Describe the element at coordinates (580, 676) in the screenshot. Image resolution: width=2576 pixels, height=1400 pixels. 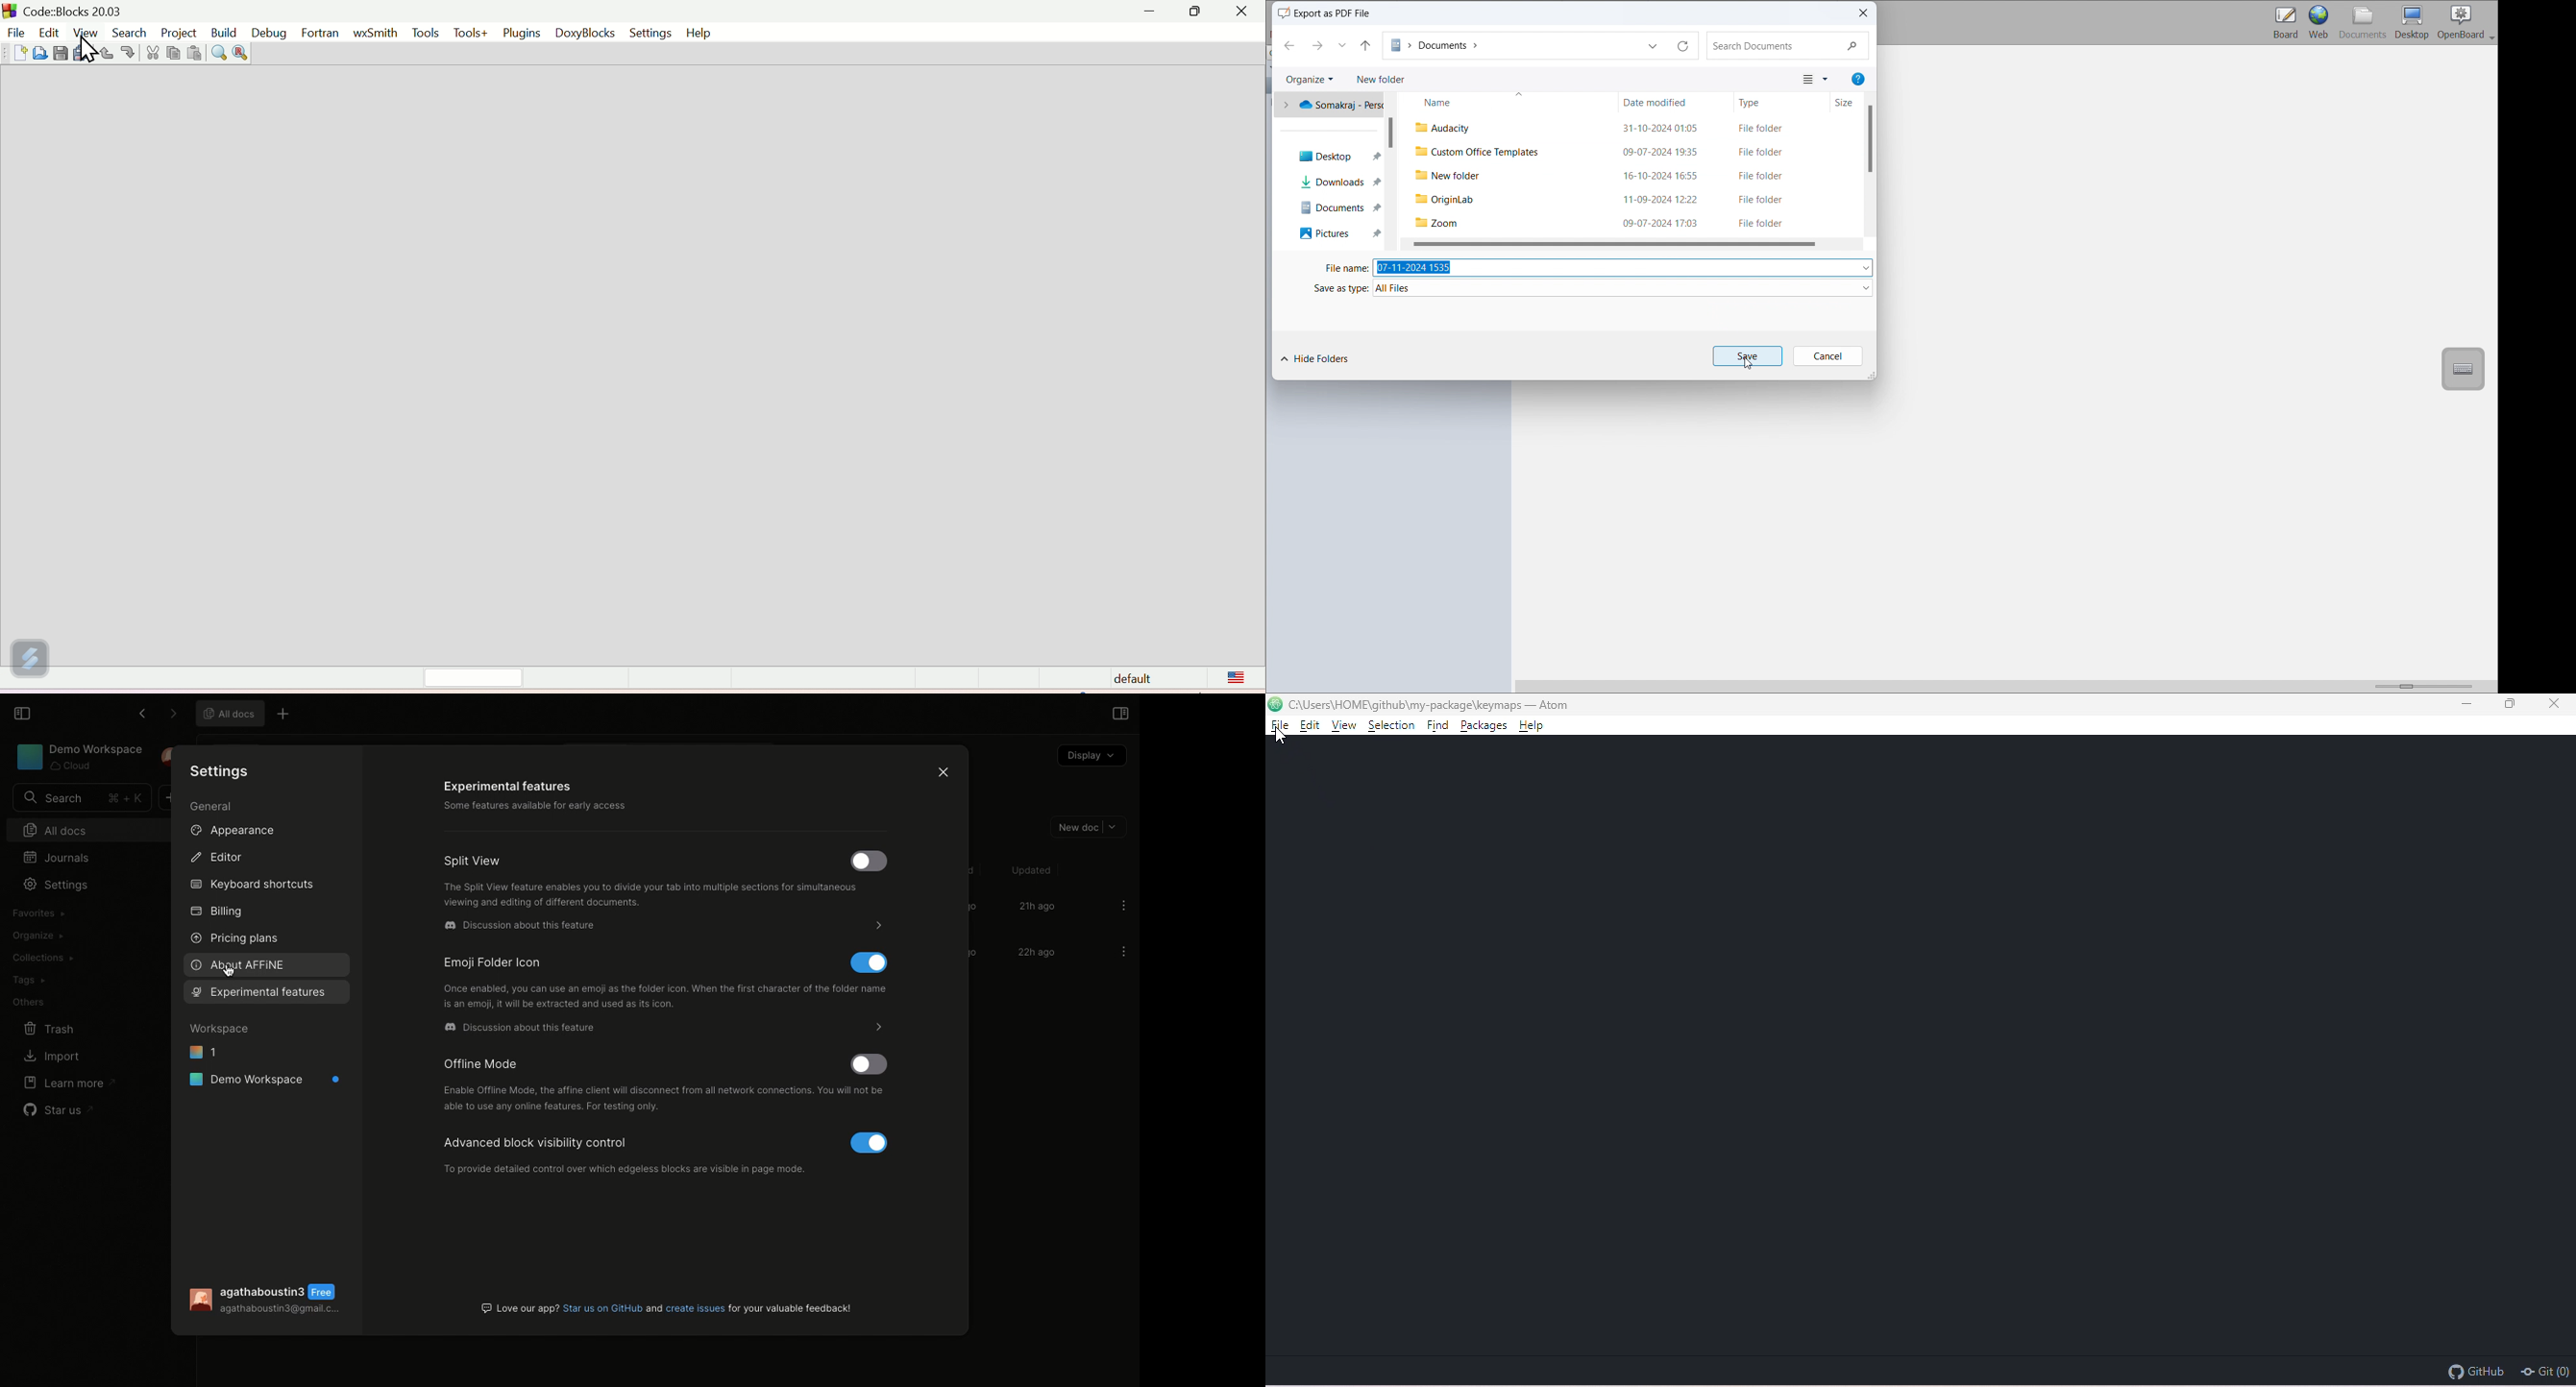
I see `Status bar` at that location.